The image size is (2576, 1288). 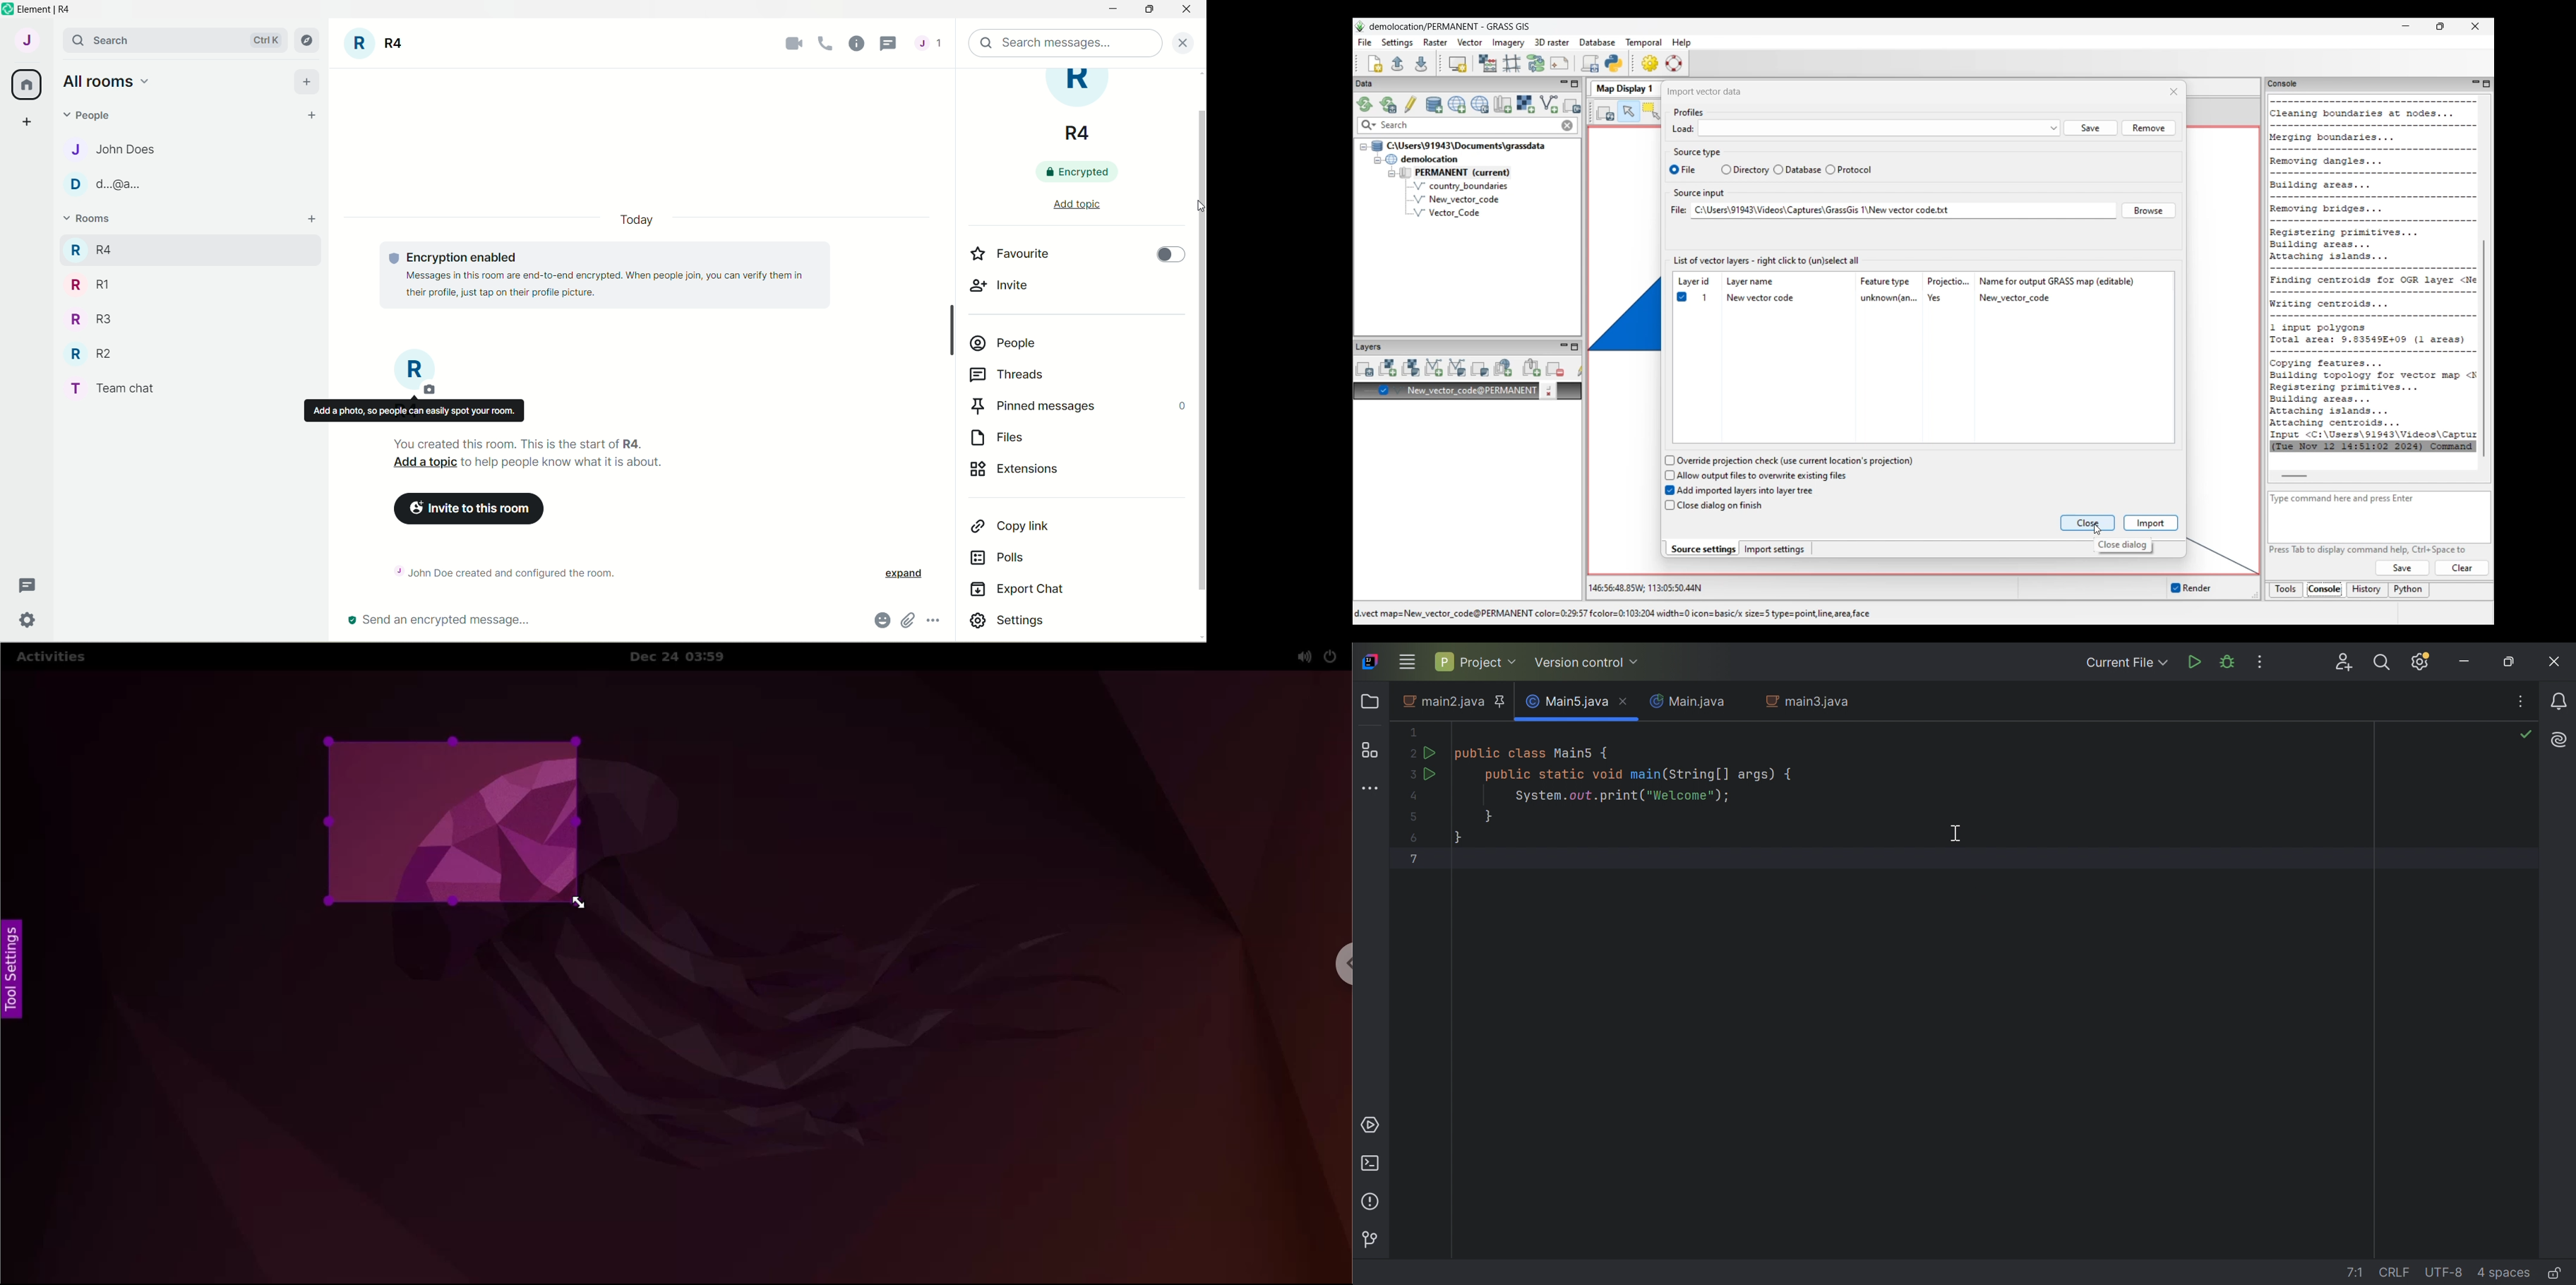 What do you see at coordinates (1111, 11) in the screenshot?
I see `minimize` at bounding box center [1111, 11].